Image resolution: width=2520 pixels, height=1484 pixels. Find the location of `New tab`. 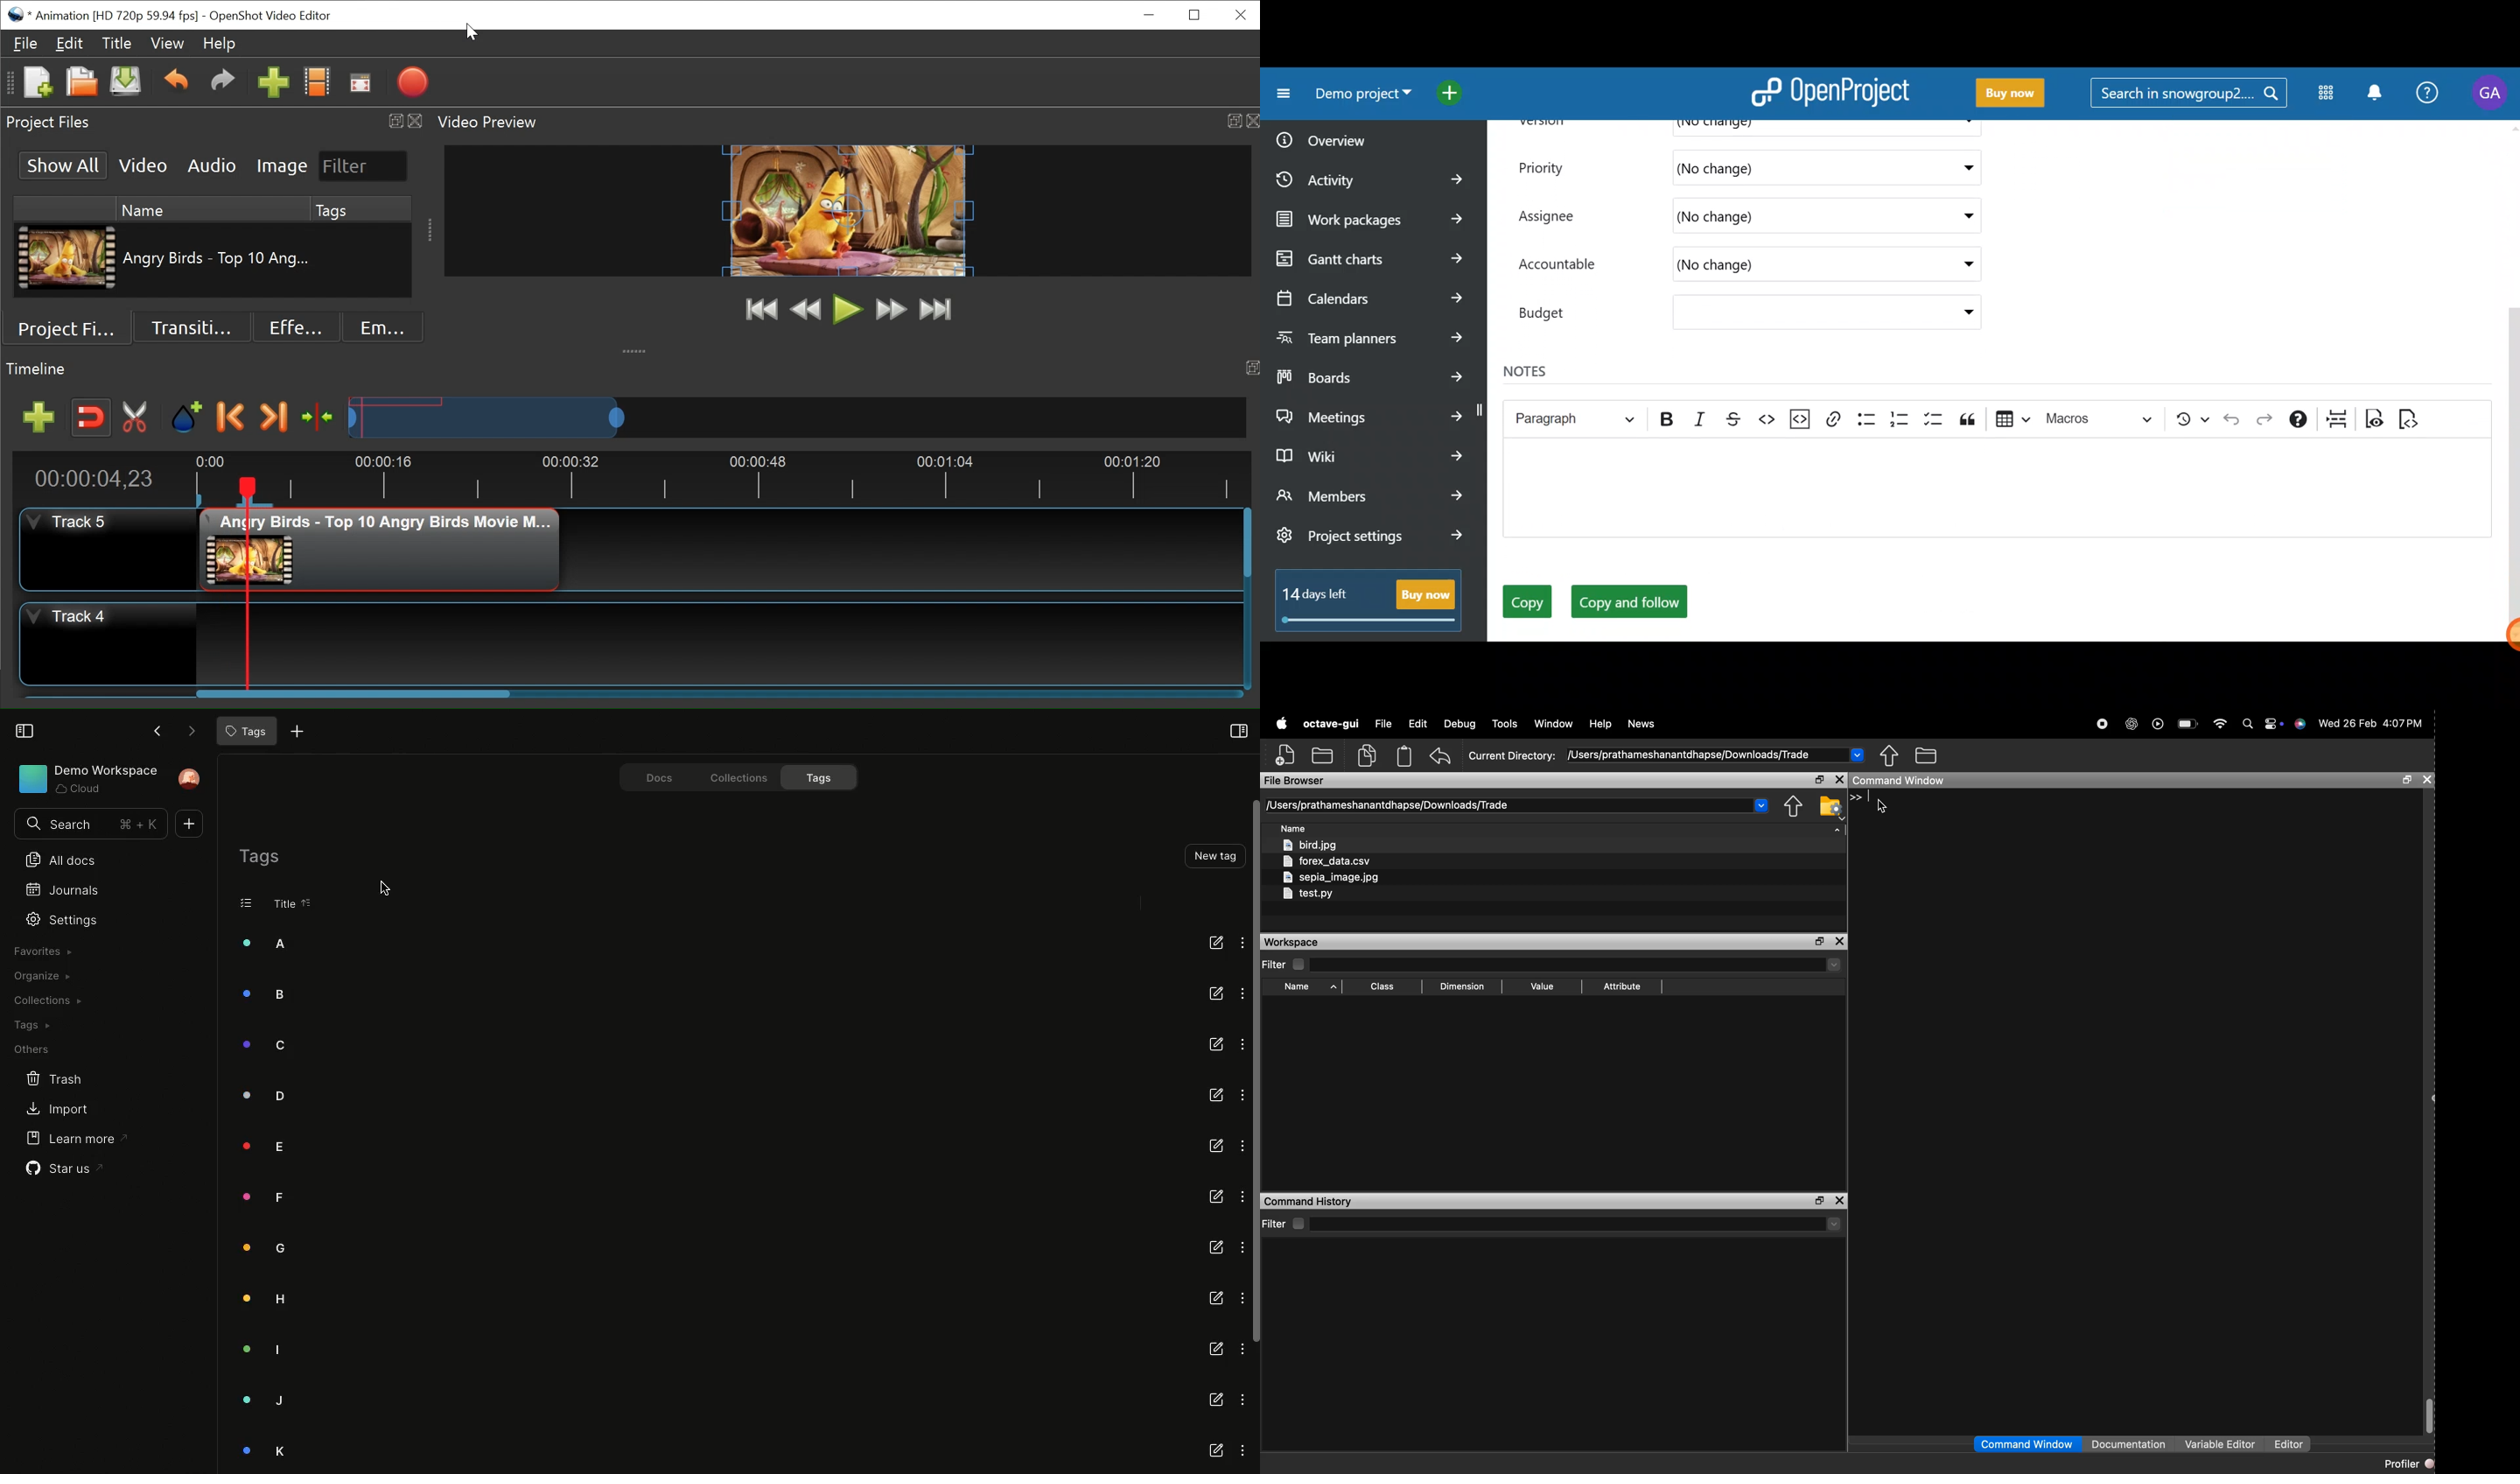

New tab is located at coordinates (293, 733).